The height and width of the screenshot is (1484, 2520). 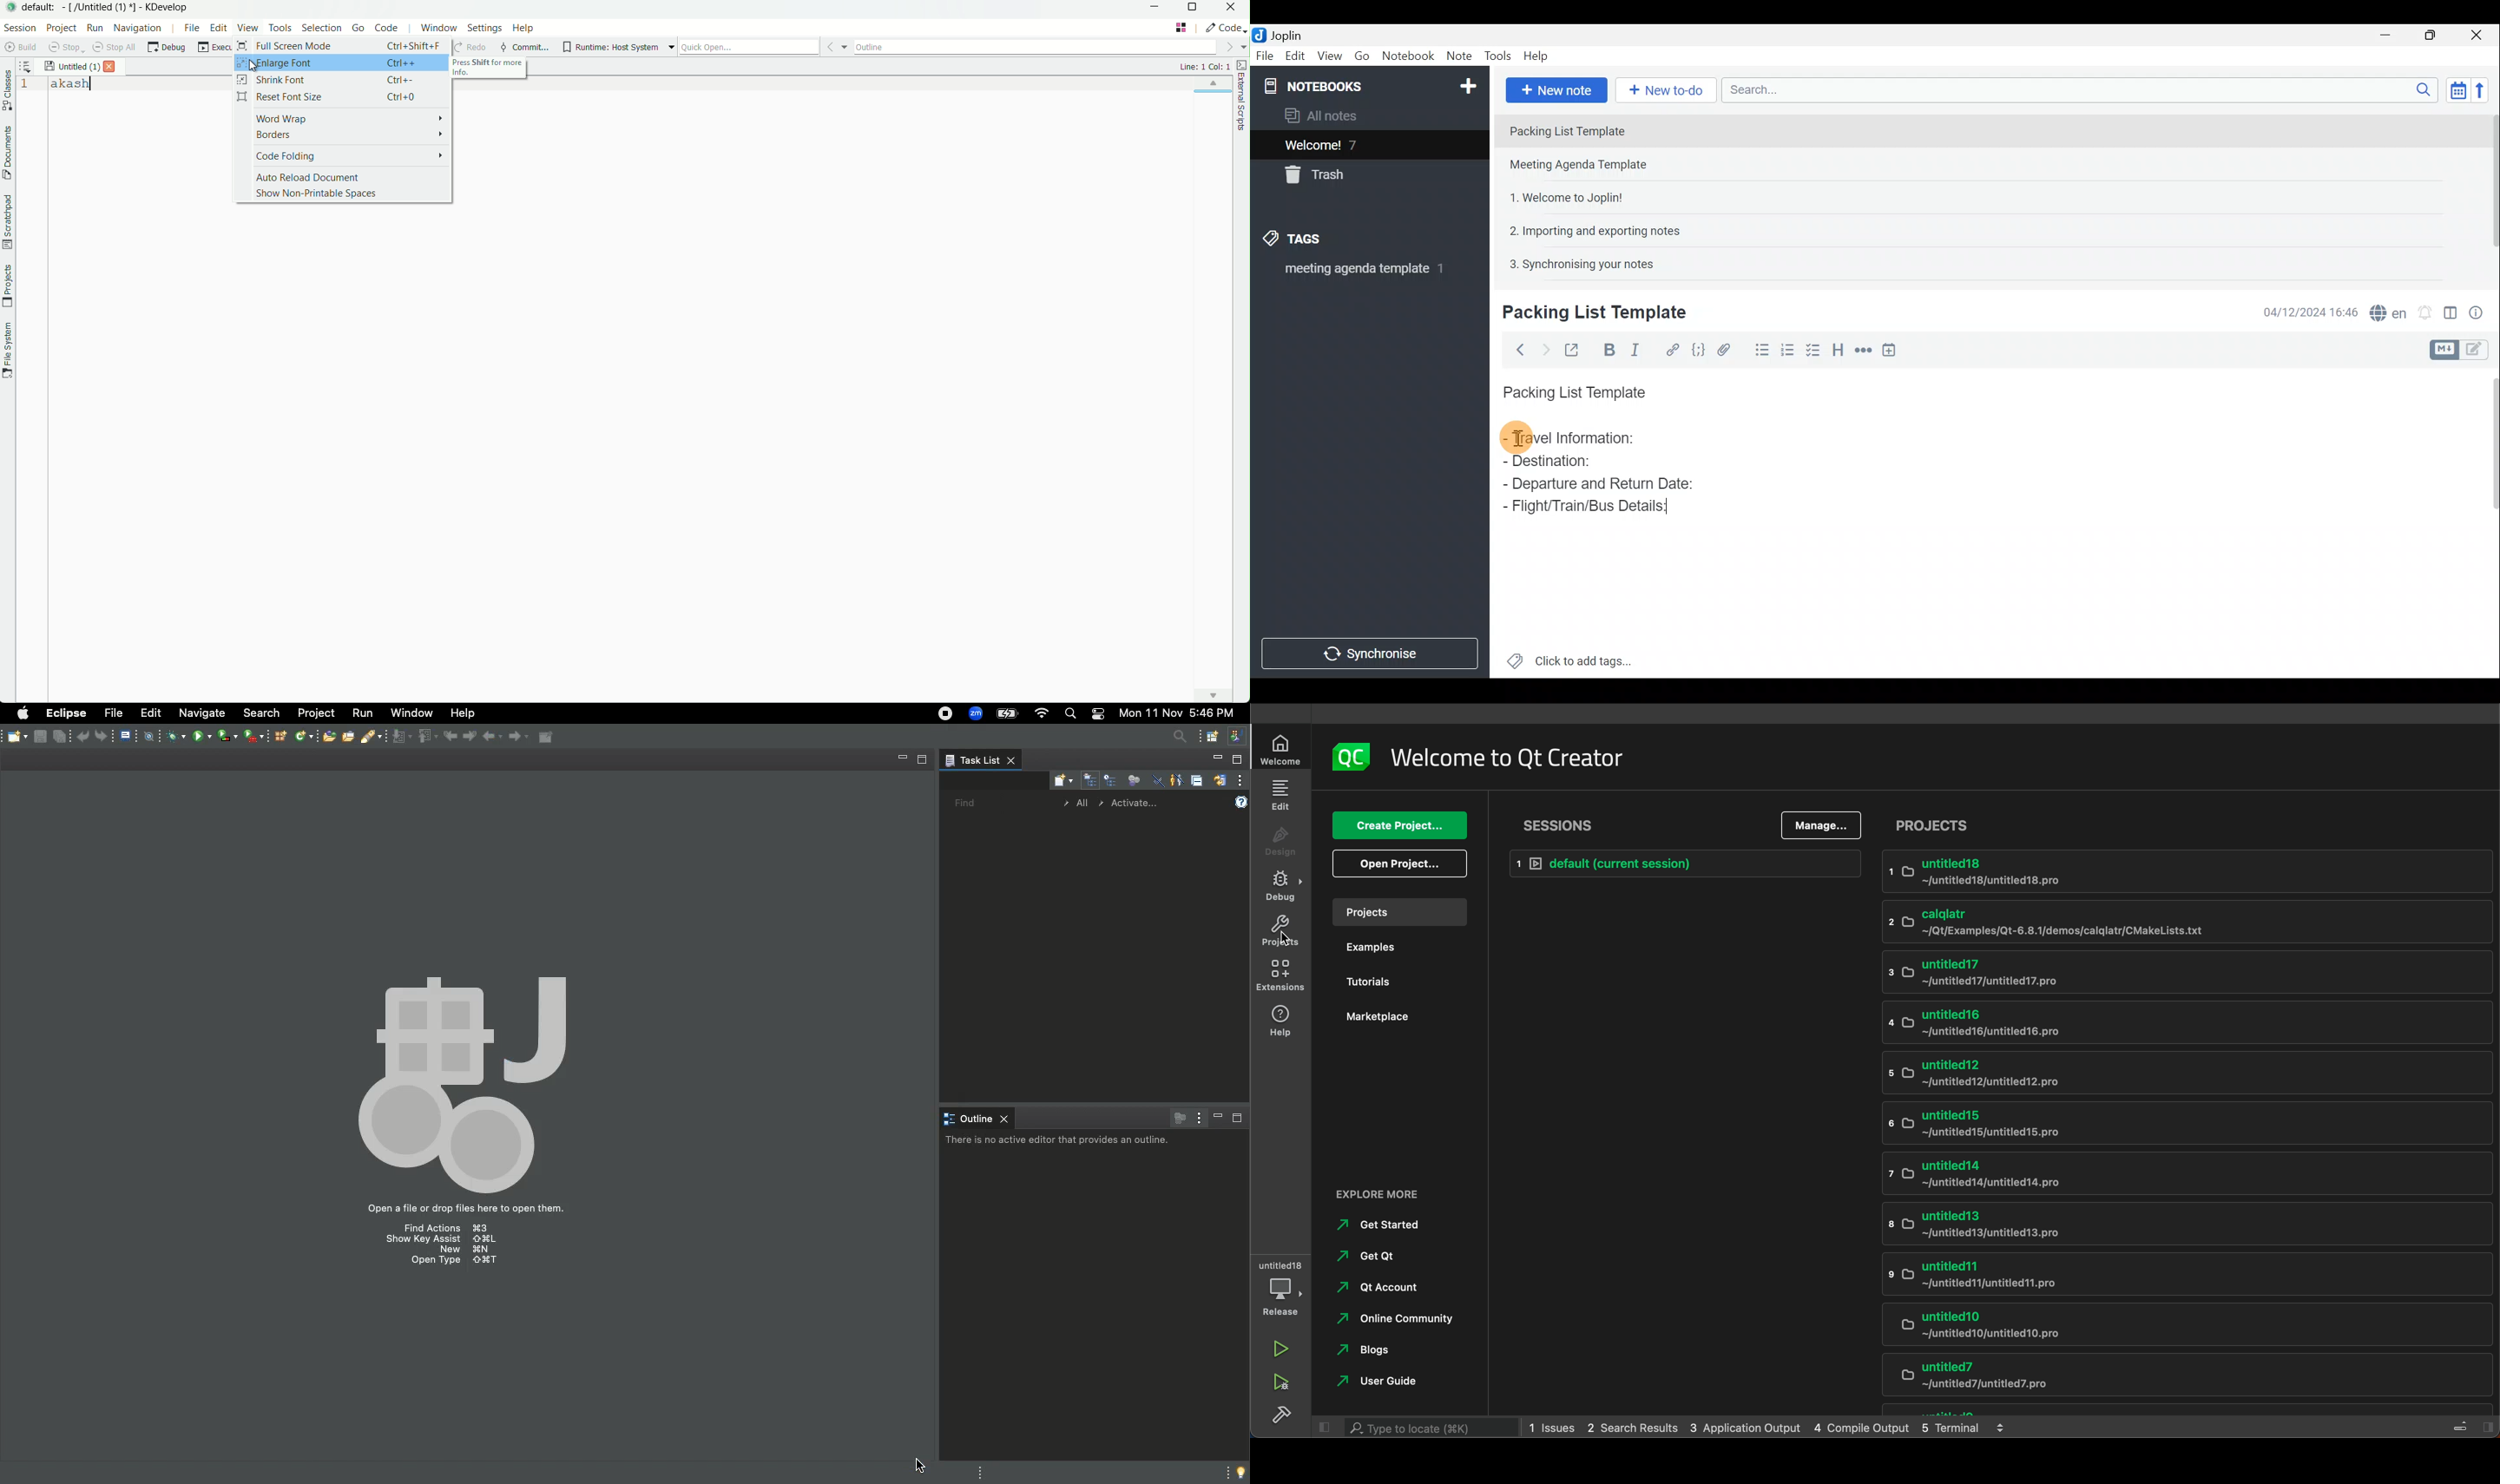 What do you see at coordinates (1698, 349) in the screenshot?
I see `Code` at bounding box center [1698, 349].